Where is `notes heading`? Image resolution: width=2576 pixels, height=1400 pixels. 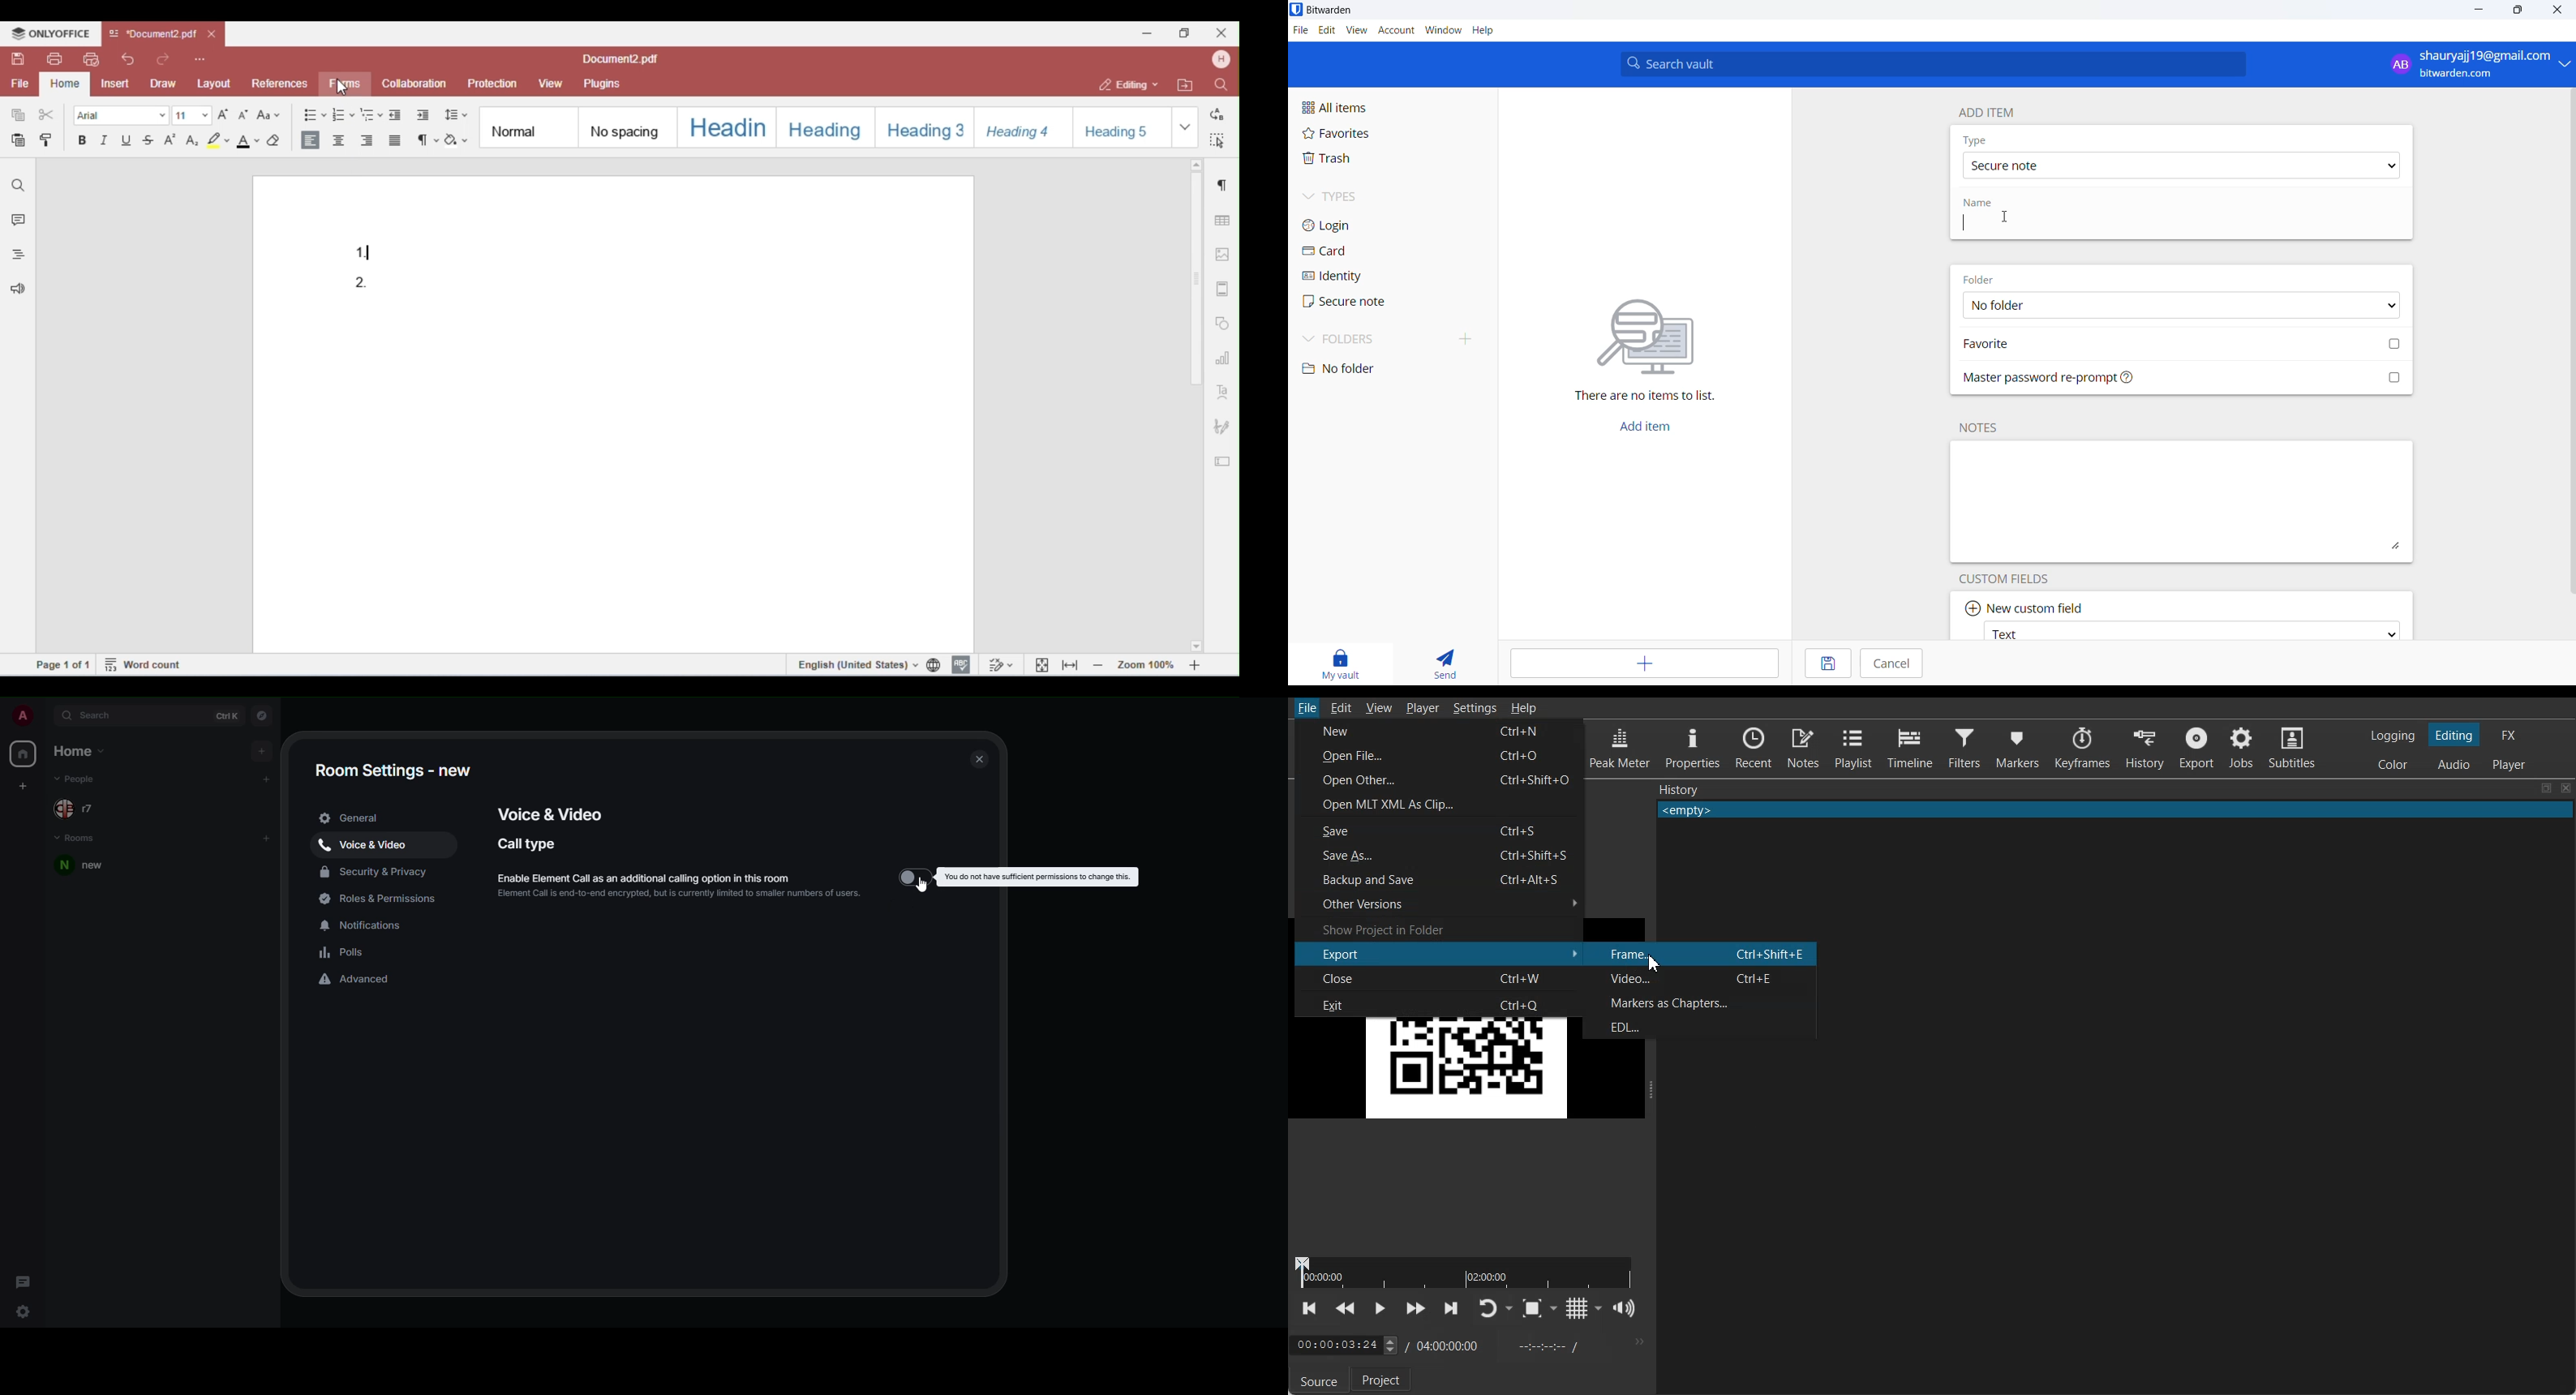
notes heading is located at coordinates (1981, 428).